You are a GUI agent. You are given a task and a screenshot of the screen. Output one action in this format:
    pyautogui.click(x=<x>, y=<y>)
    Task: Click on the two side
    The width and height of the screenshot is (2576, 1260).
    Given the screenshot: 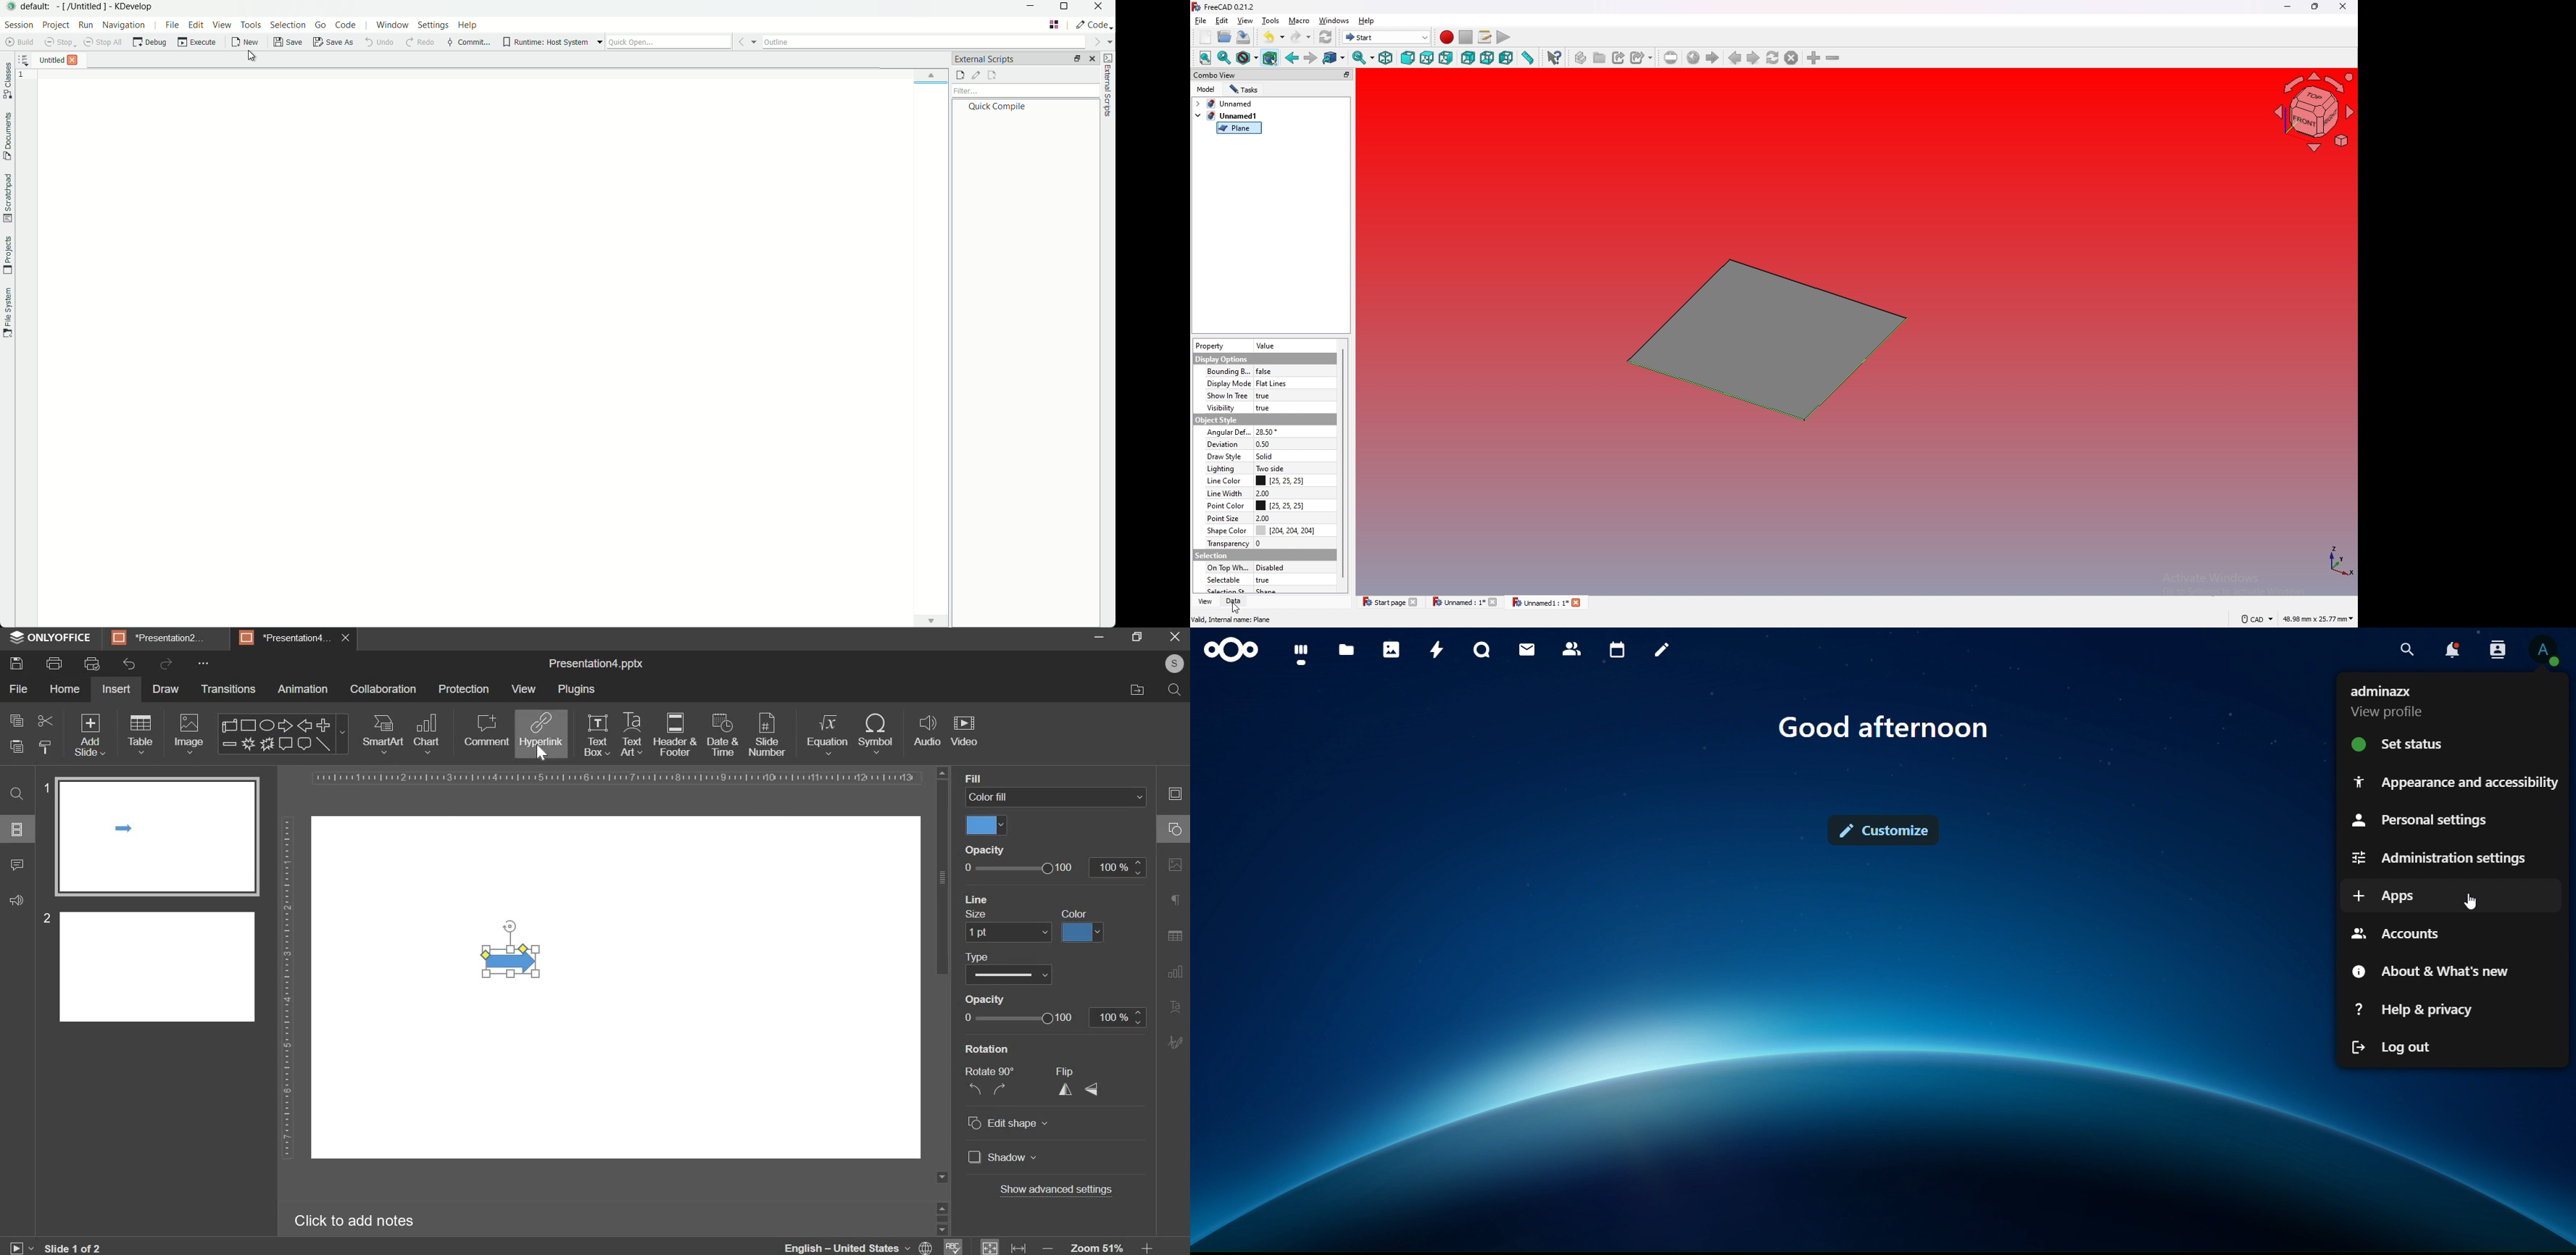 What is the action you would take?
    pyautogui.click(x=1270, y=468)
    